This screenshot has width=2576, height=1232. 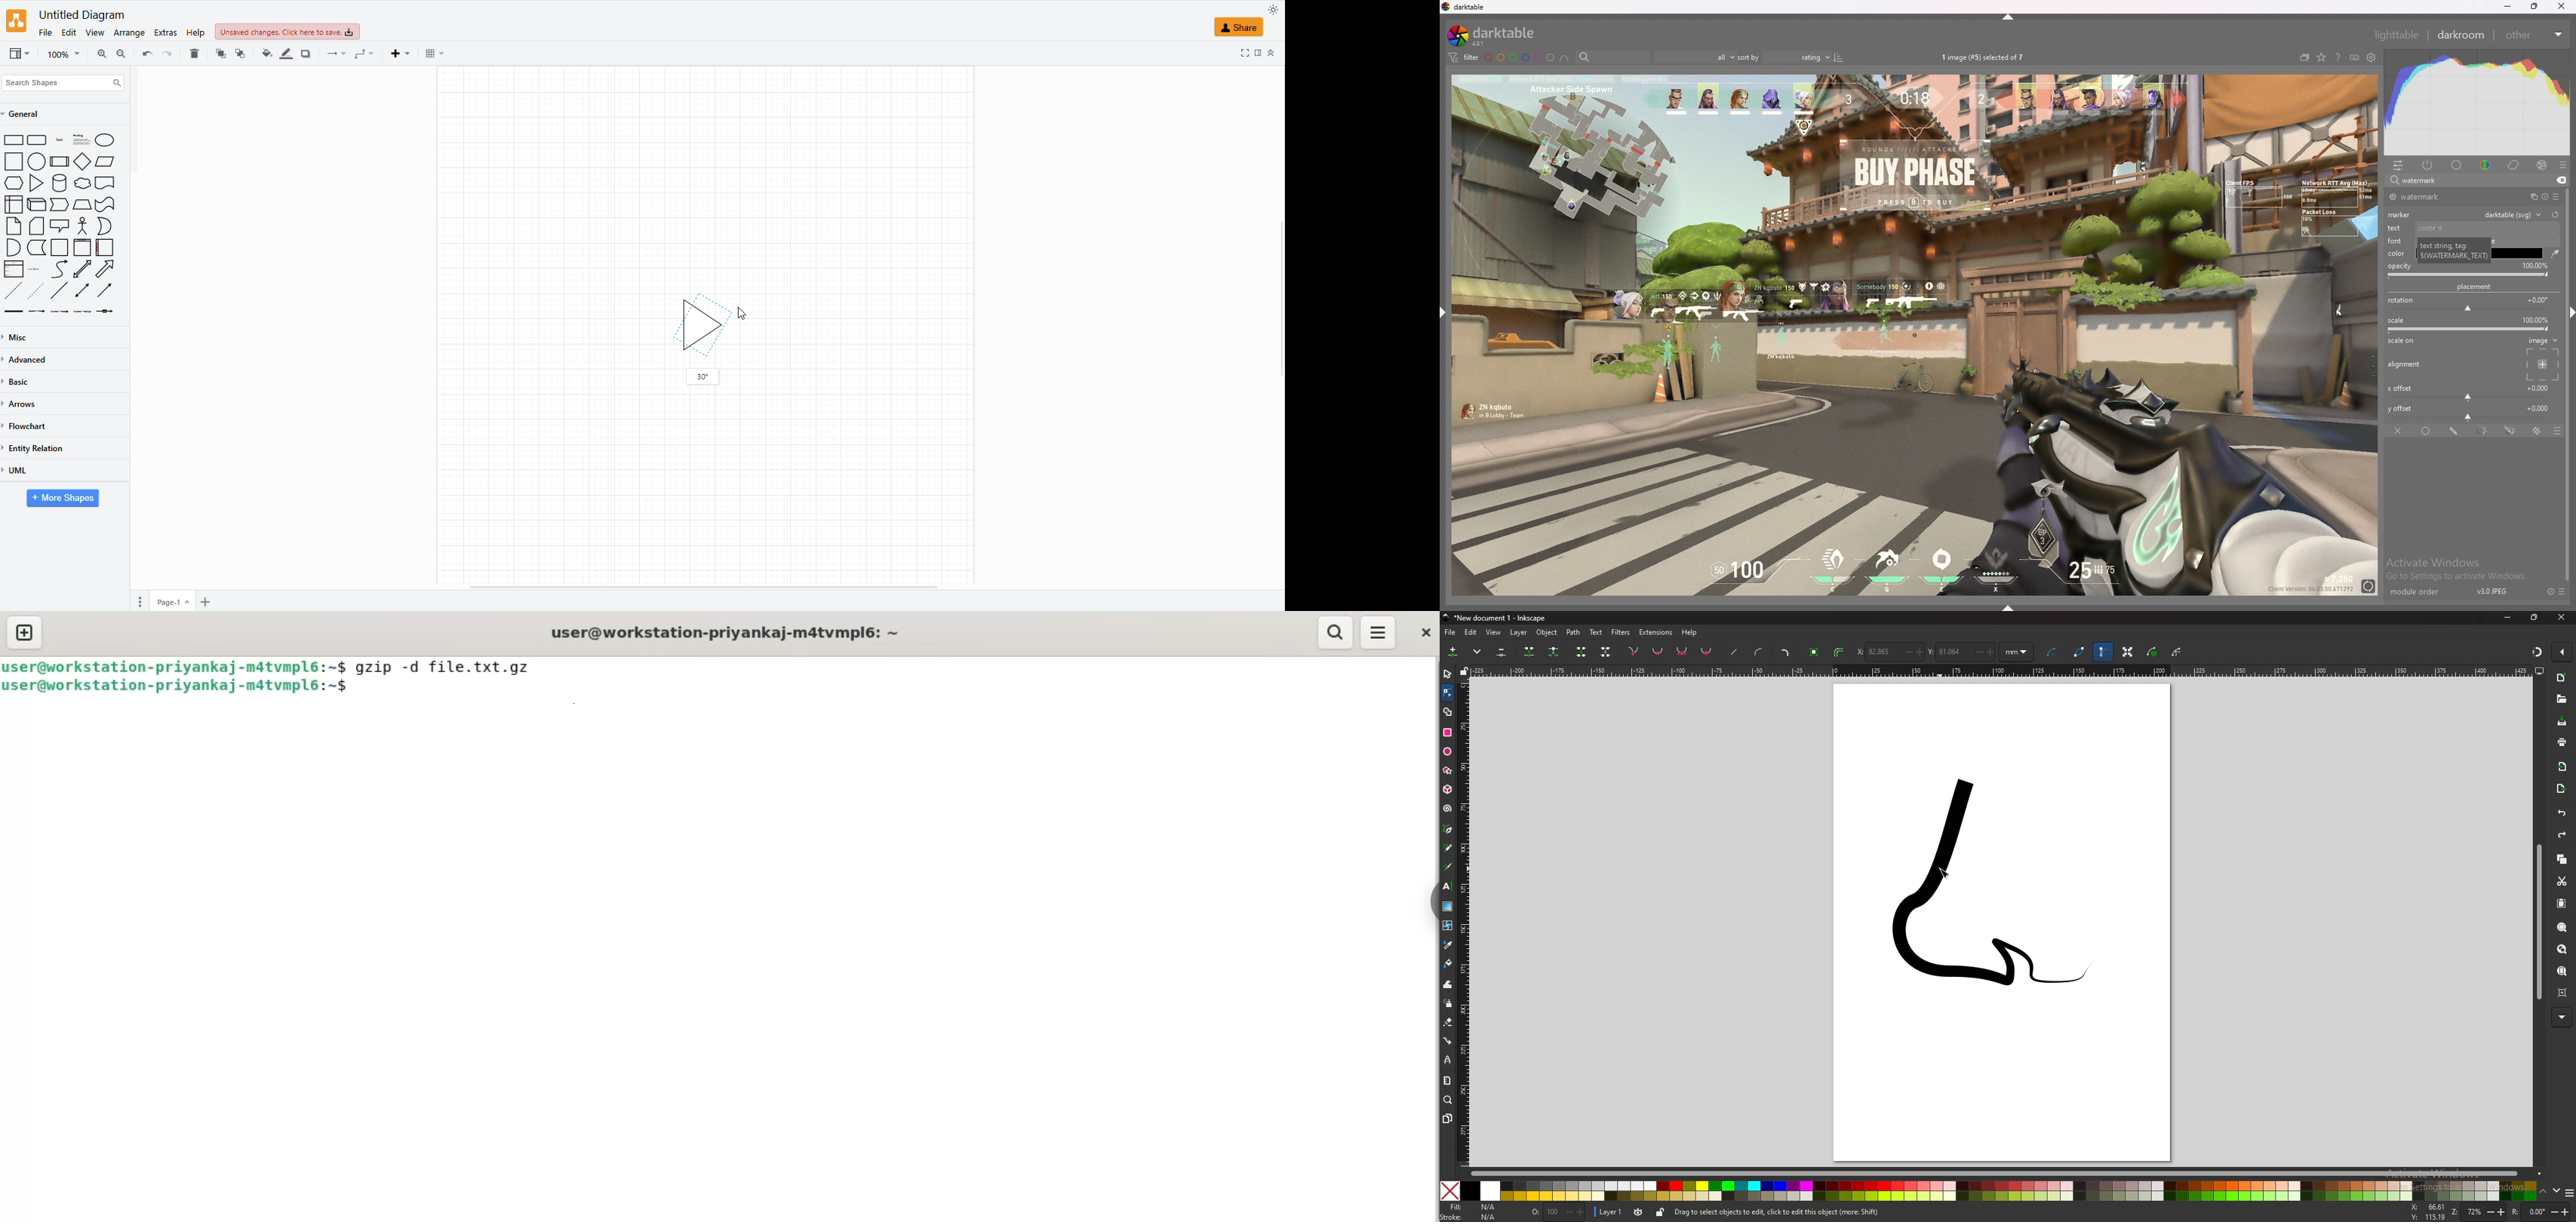 What do you see at coordinates (2456, 431) in the screenshot?
I see `drawn mask` at bounding box center [2456, 431].